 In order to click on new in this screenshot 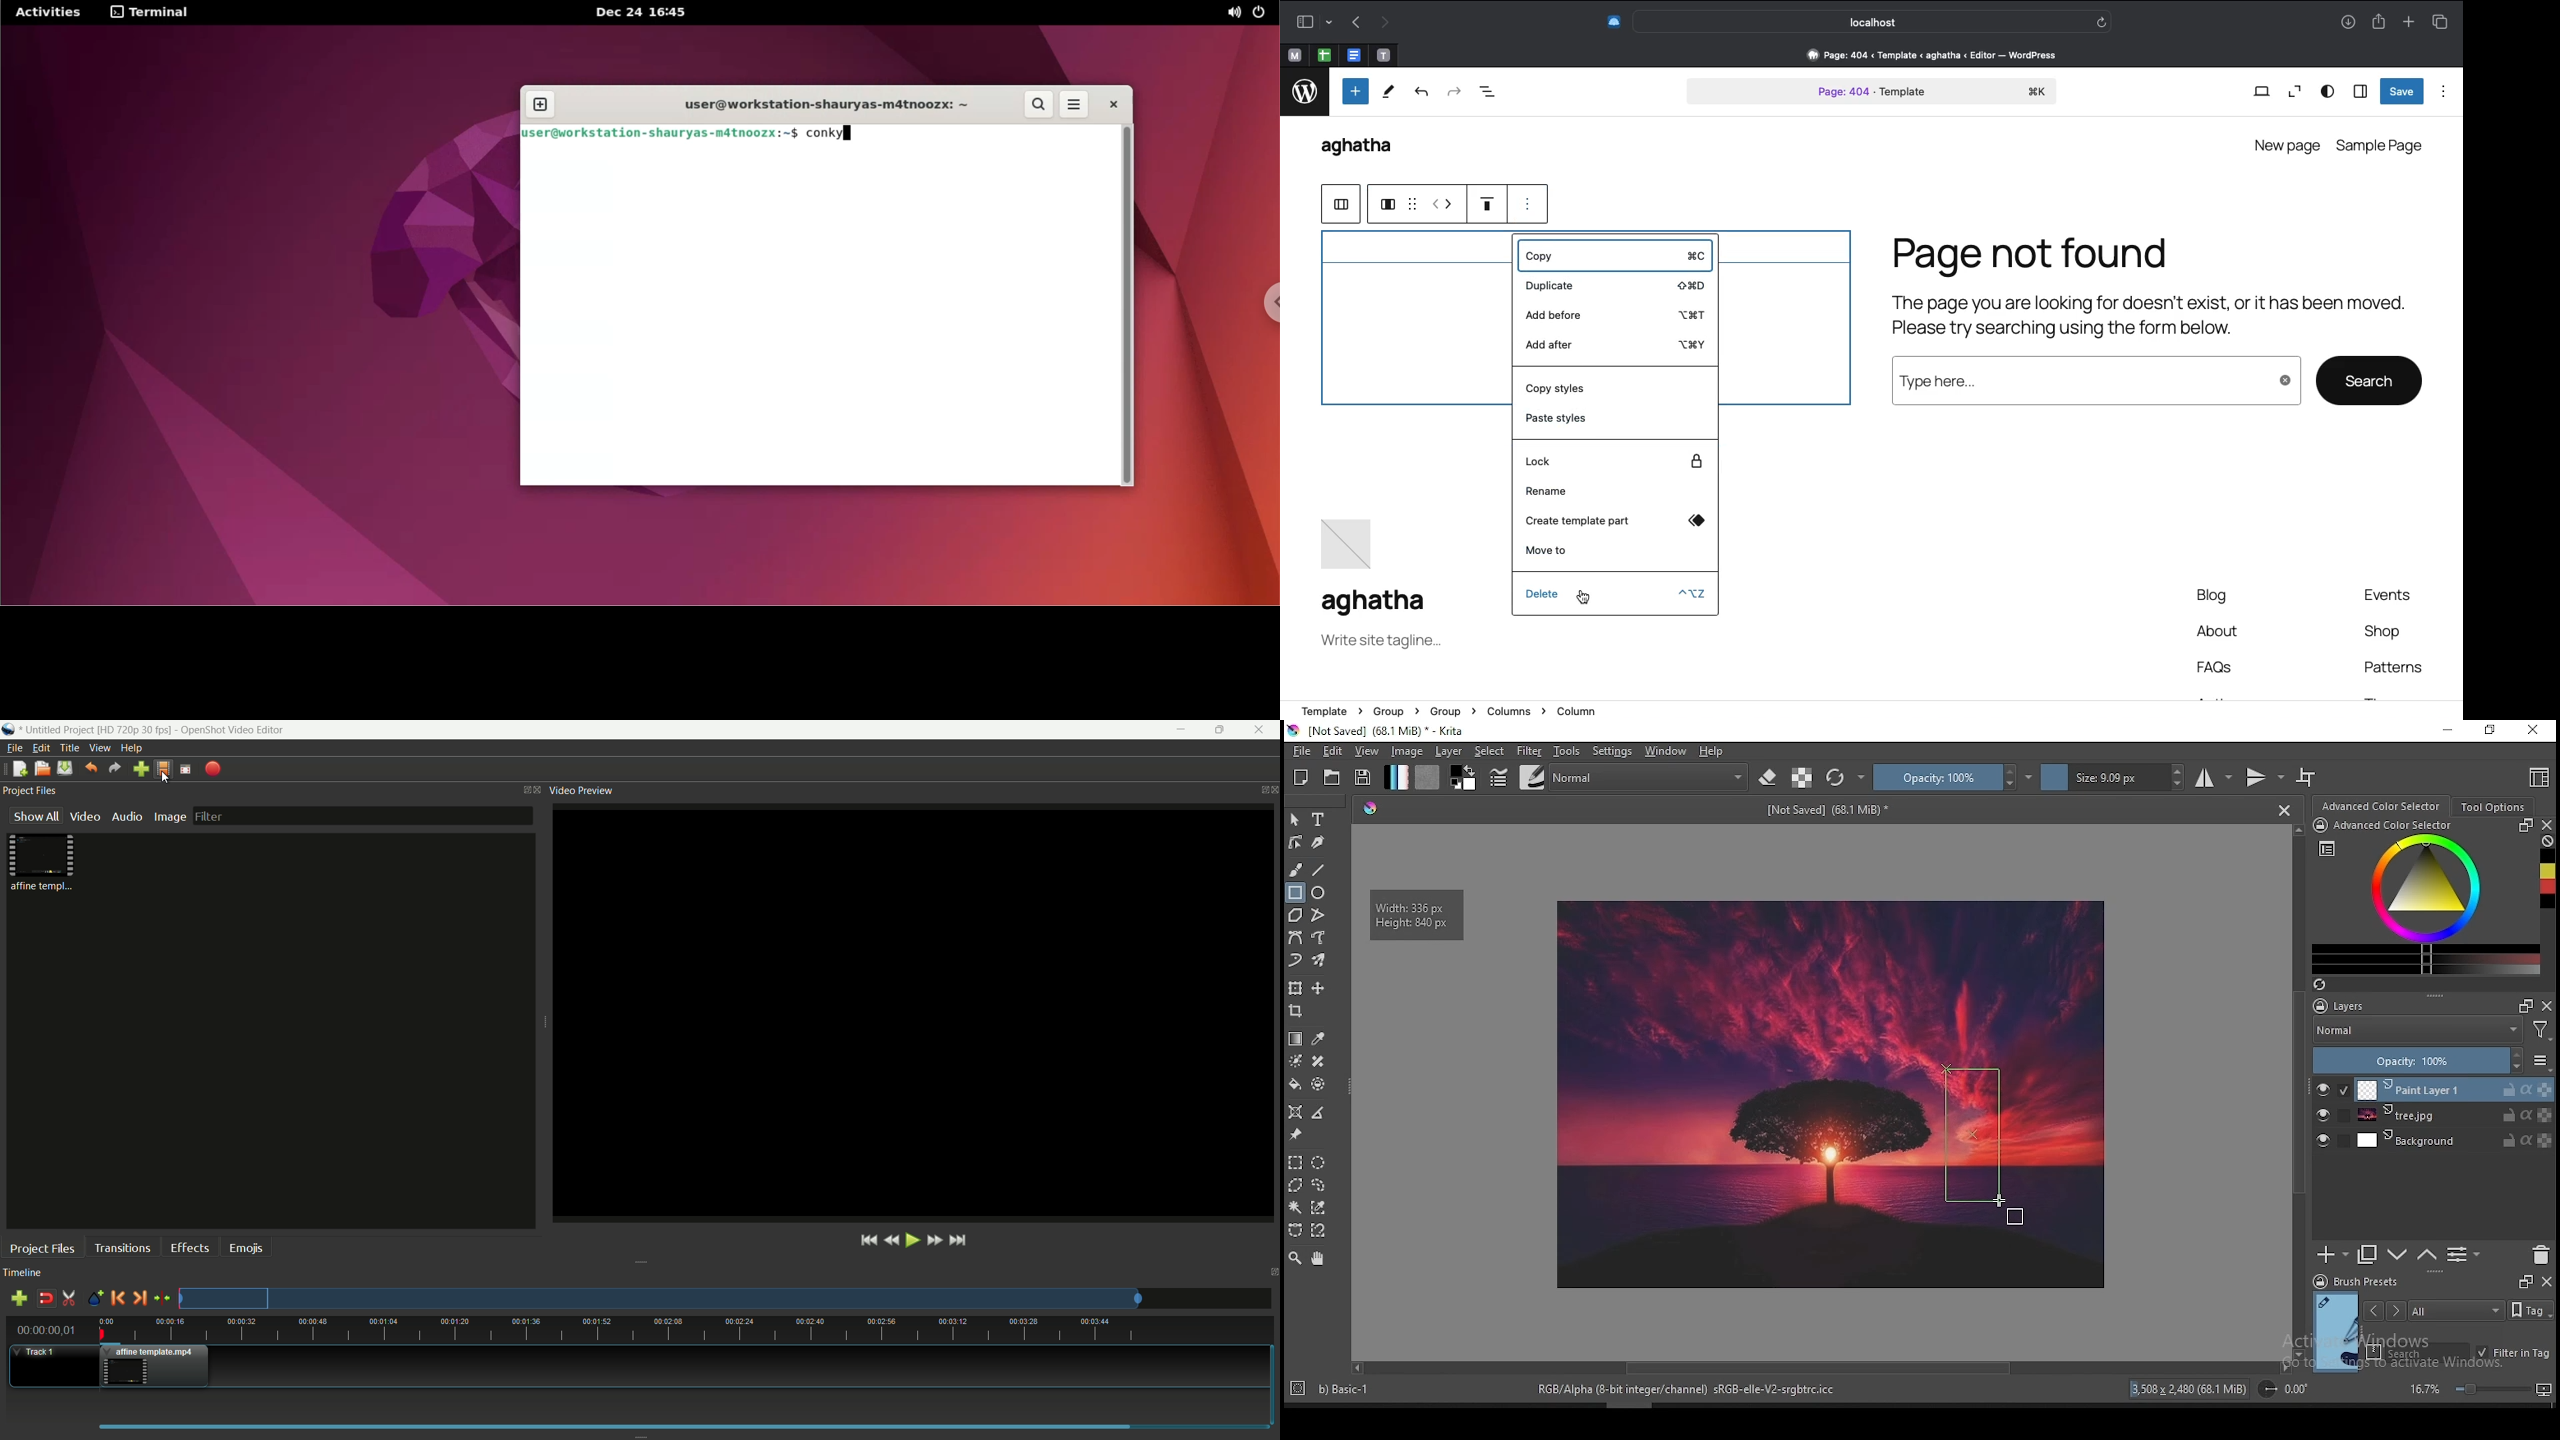, I will do `click(1302, 777)`.